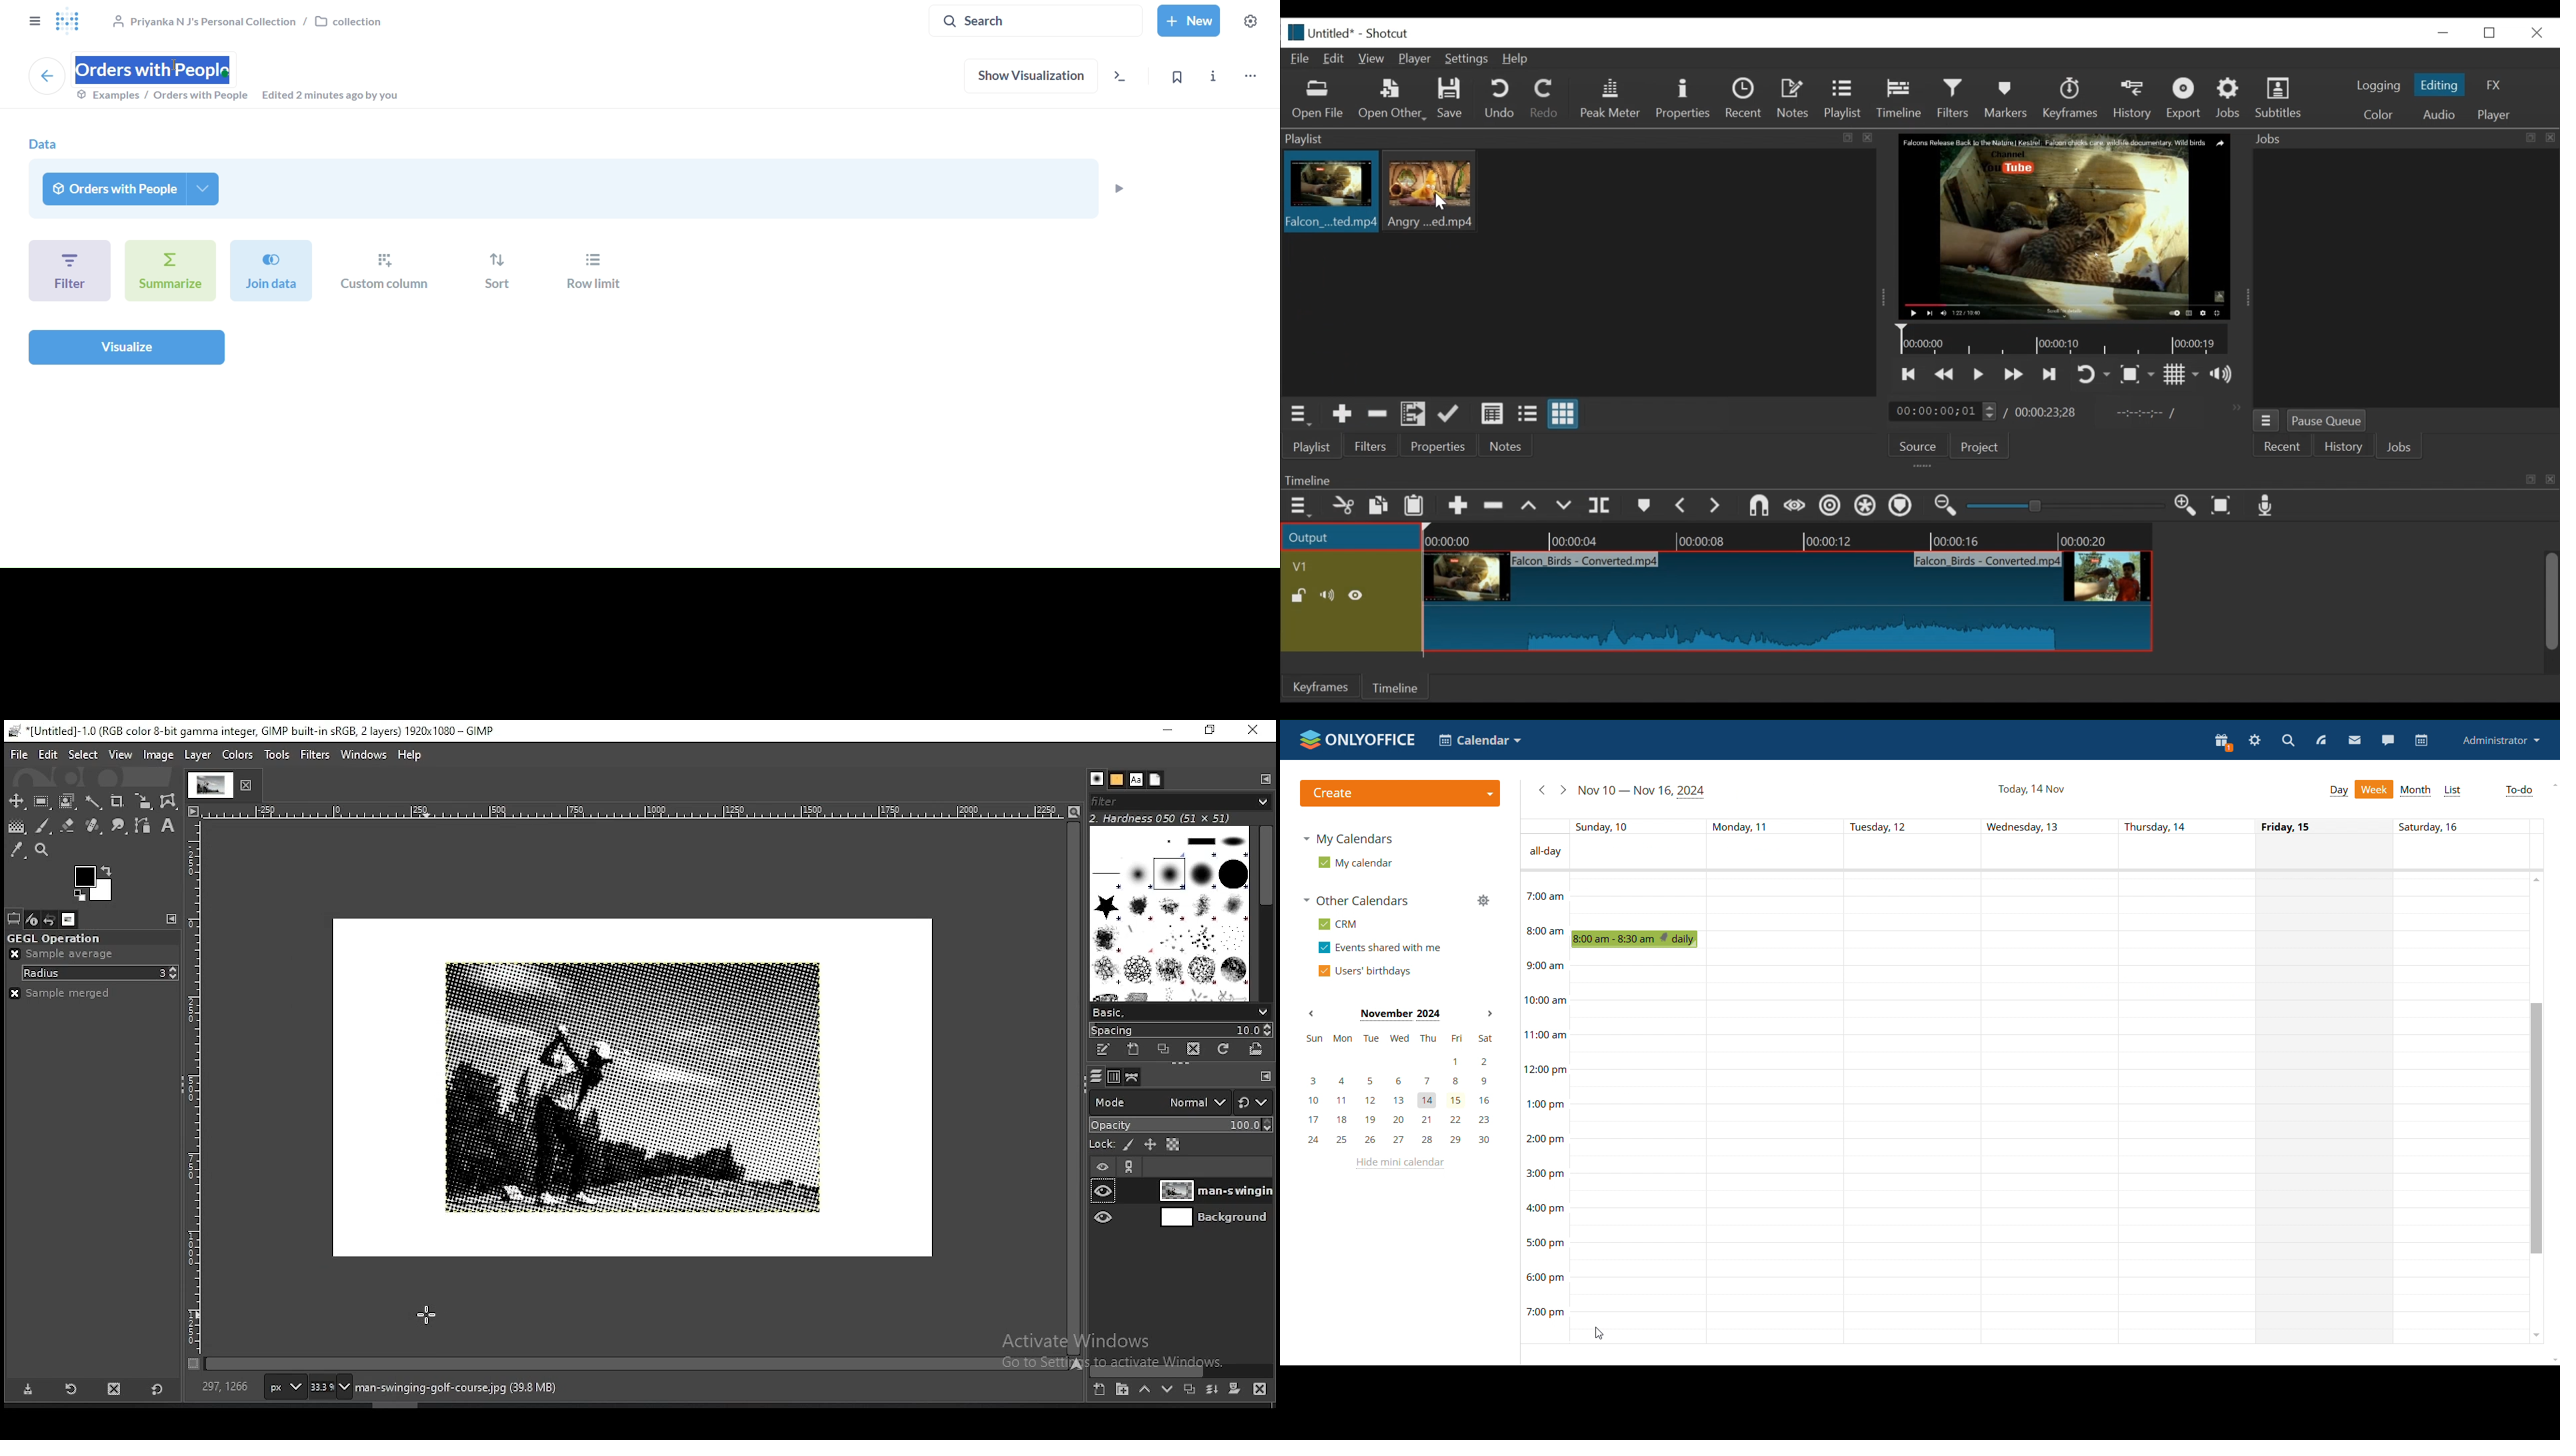  Describe the element at coordinates (1180, 1124) in the screenshot. I see `opacity` at that location.